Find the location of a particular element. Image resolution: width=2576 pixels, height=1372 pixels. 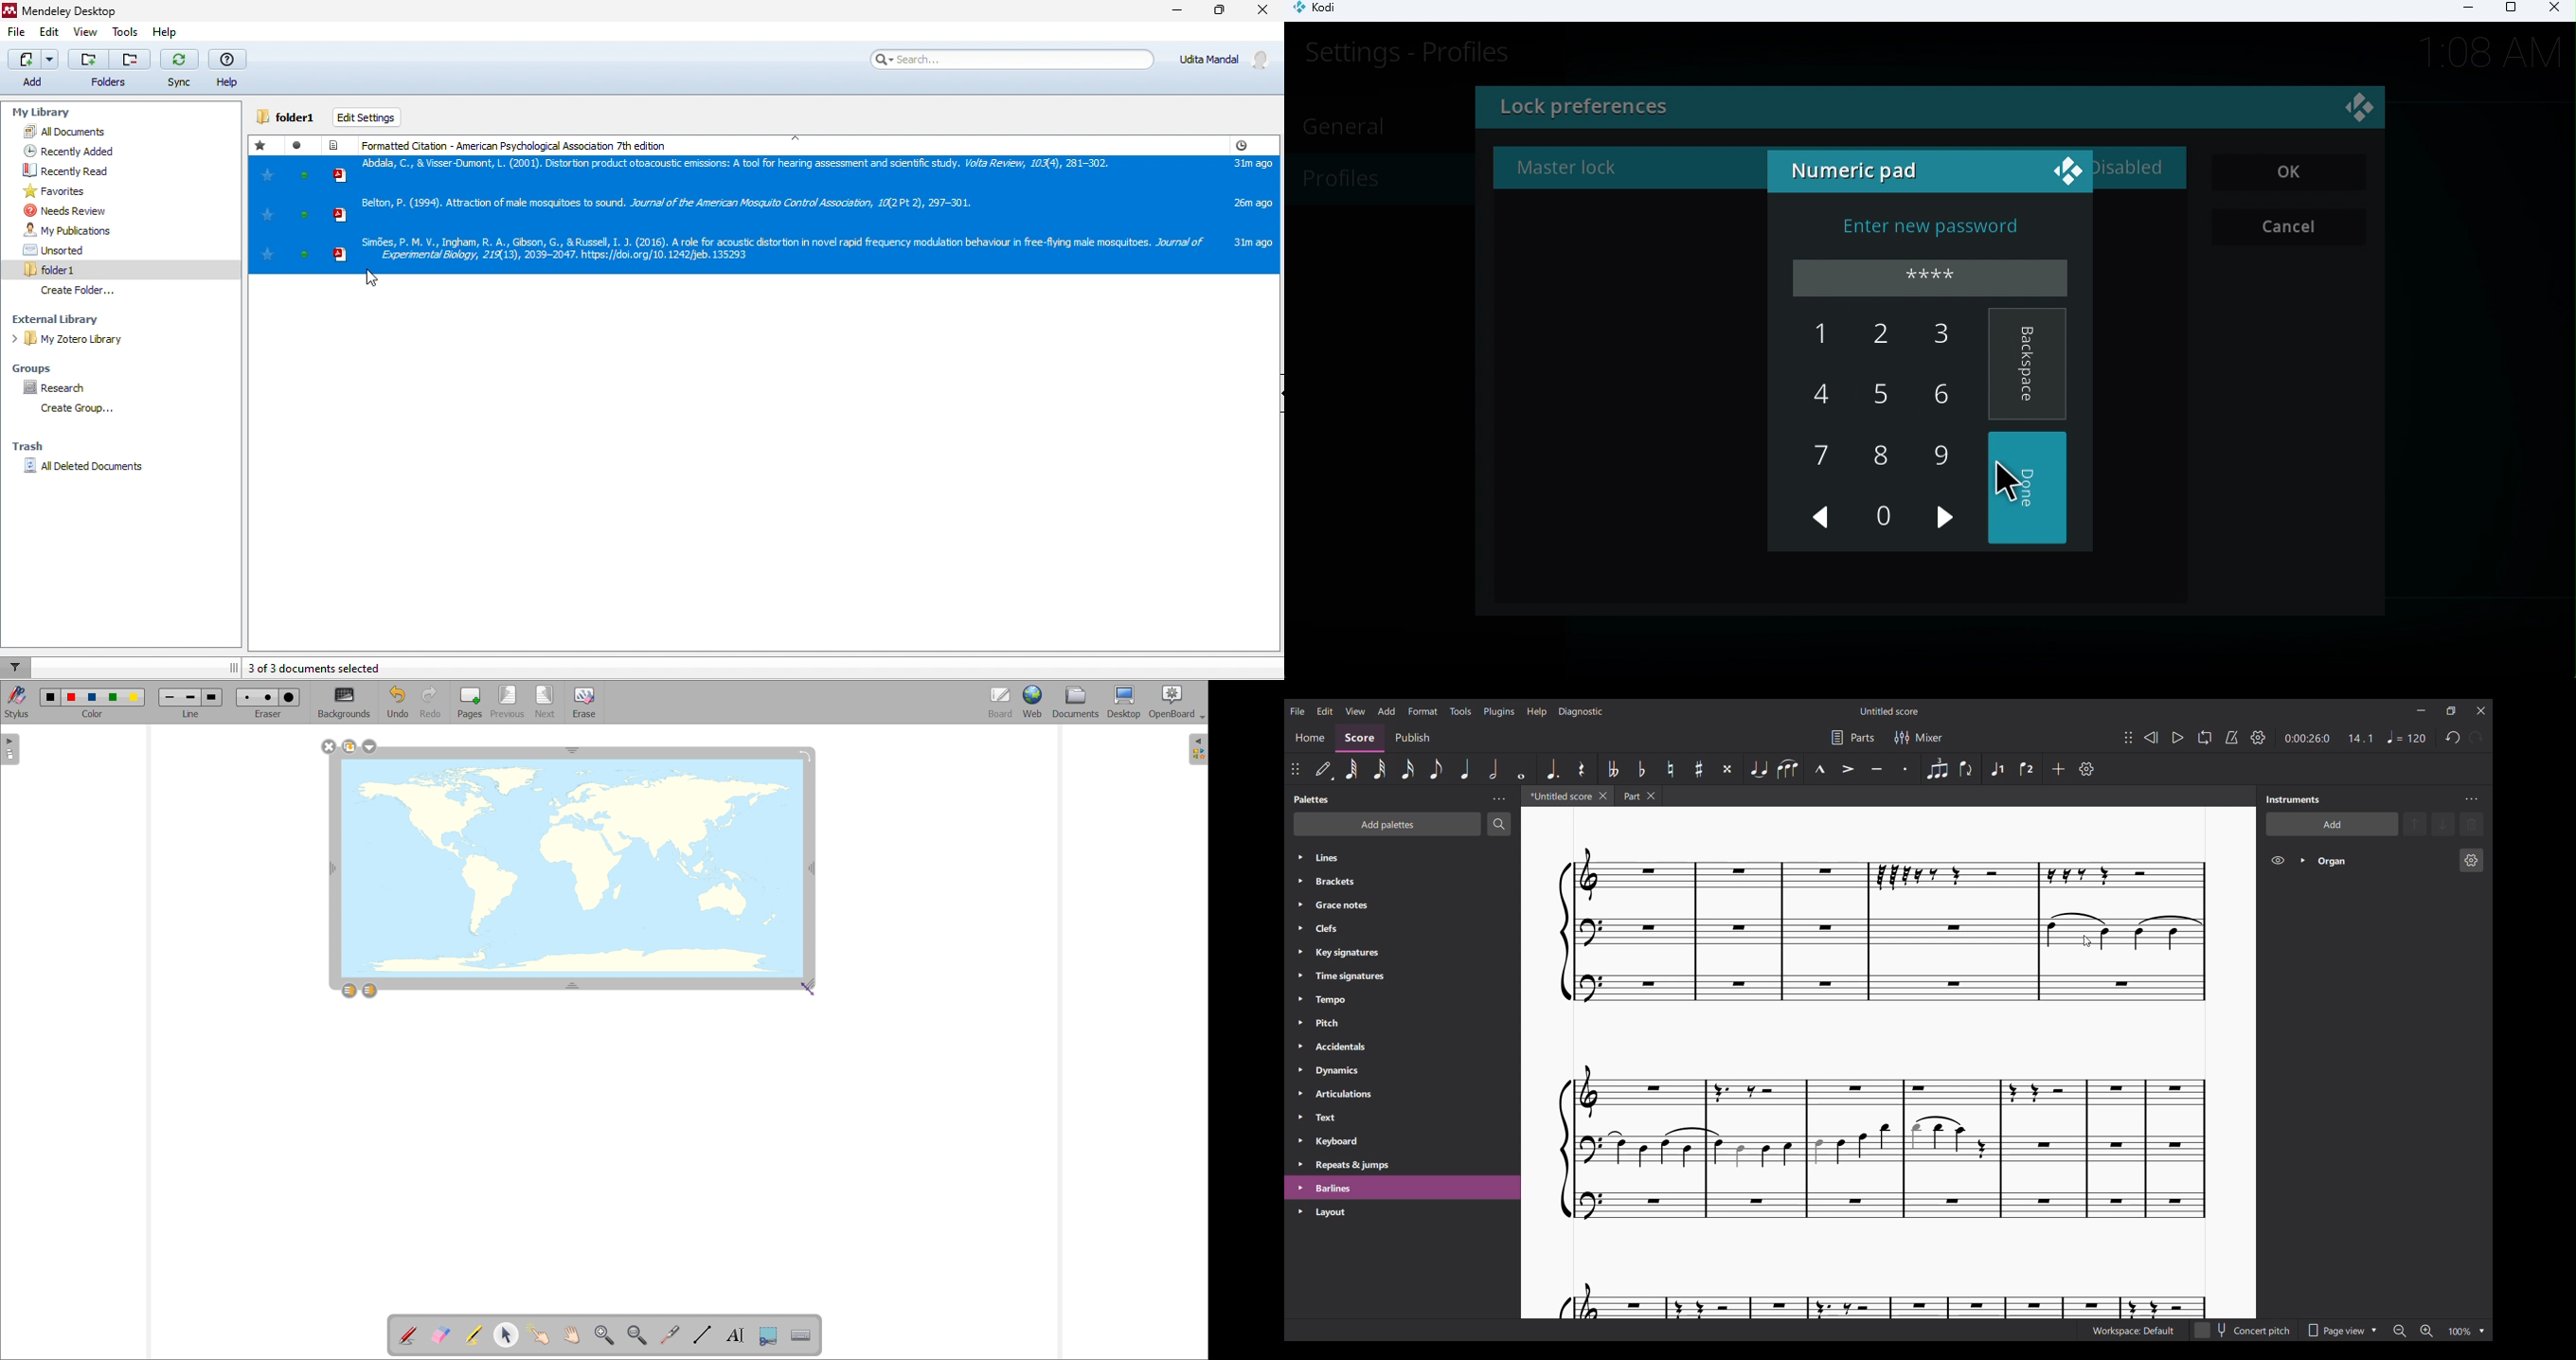

my publications is located at coordinates (83, 230).